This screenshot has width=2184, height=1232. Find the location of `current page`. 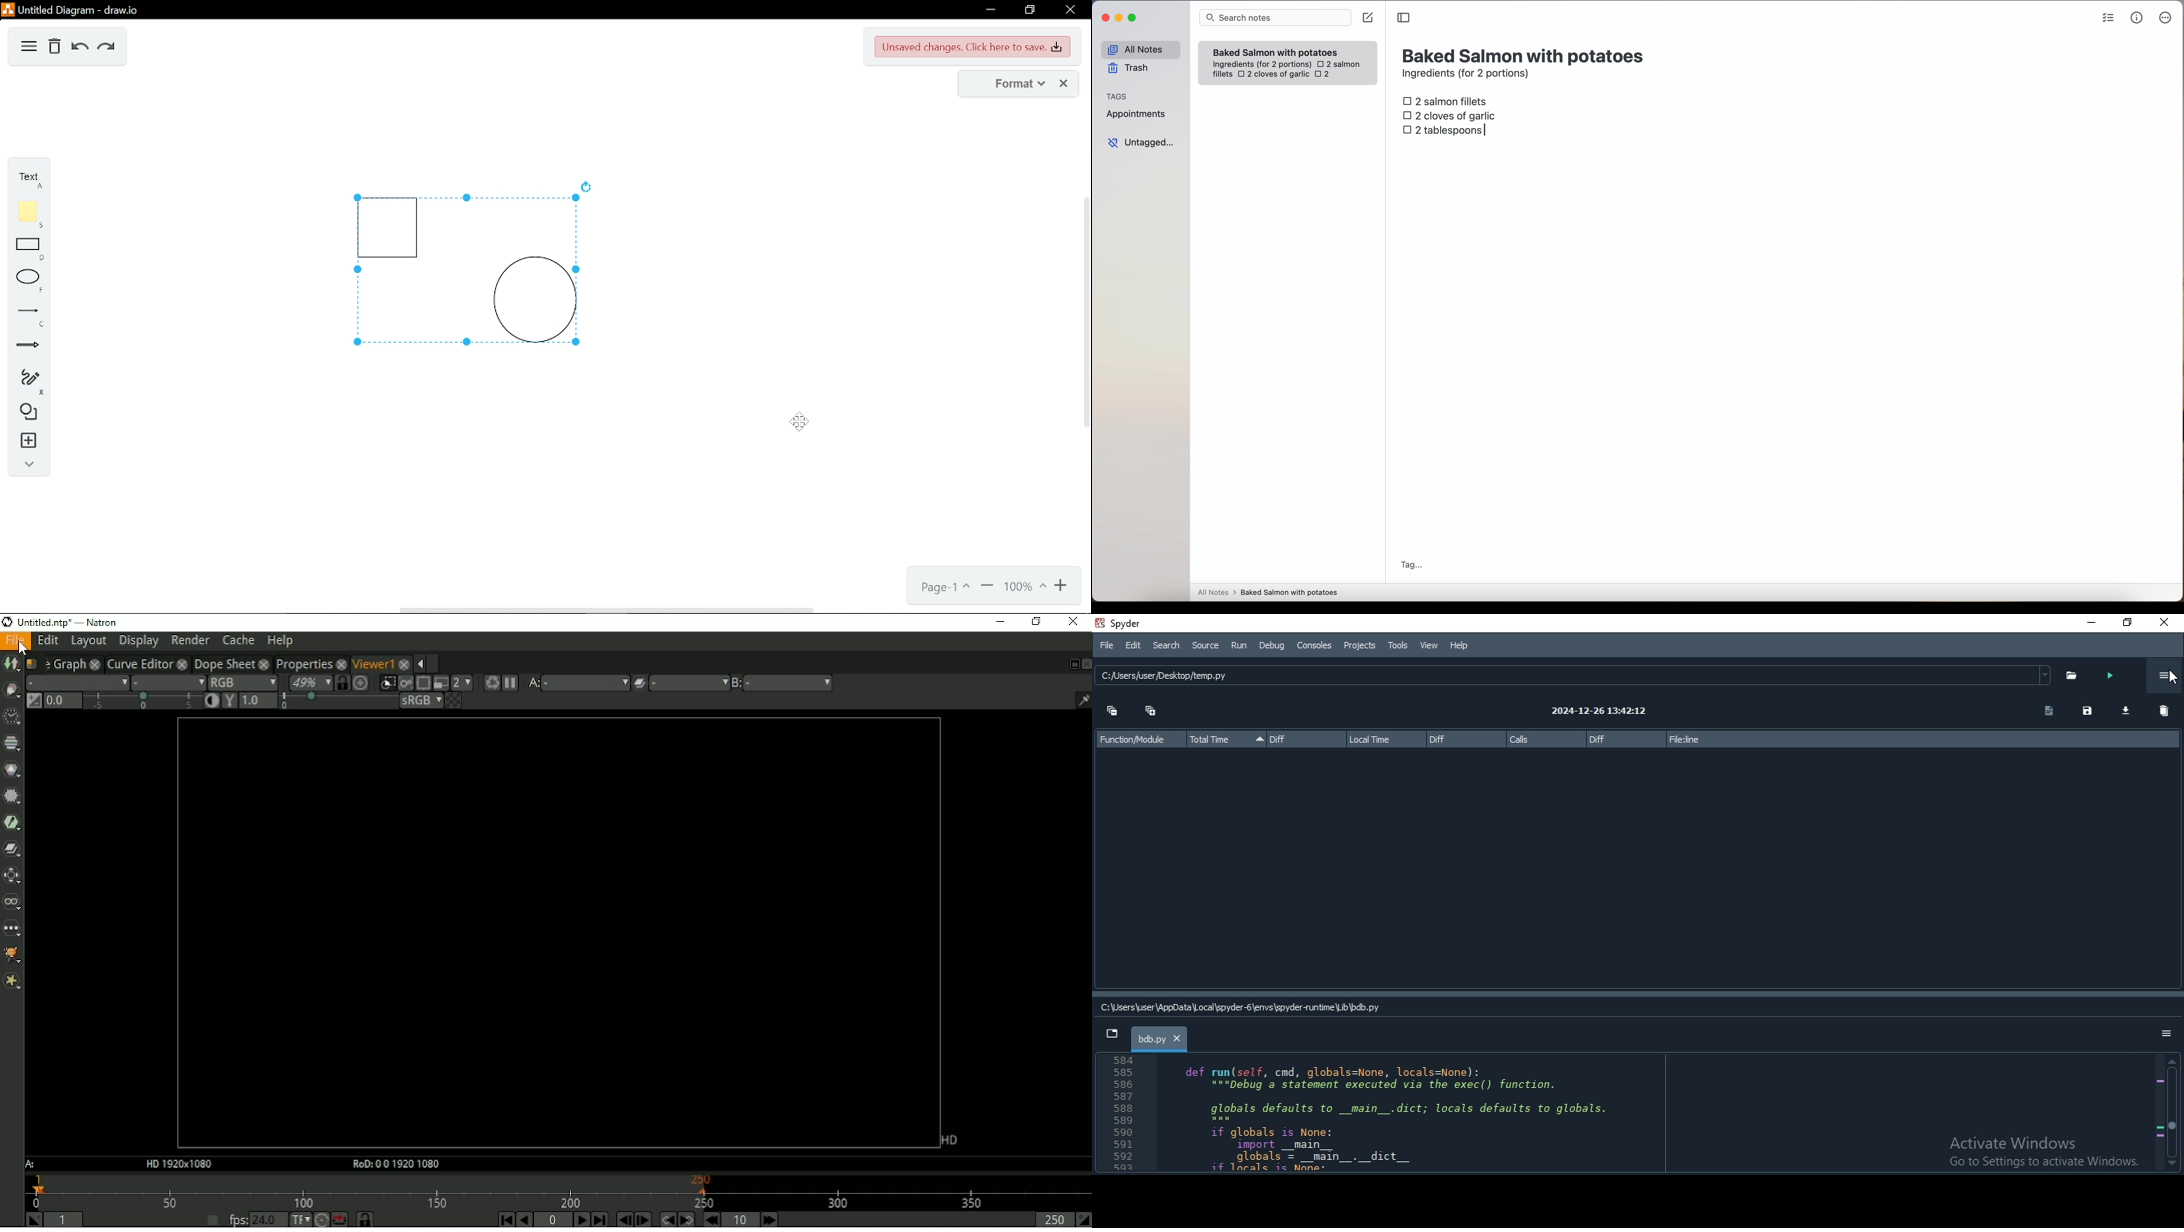

current page is located at coordinates (943, 588).